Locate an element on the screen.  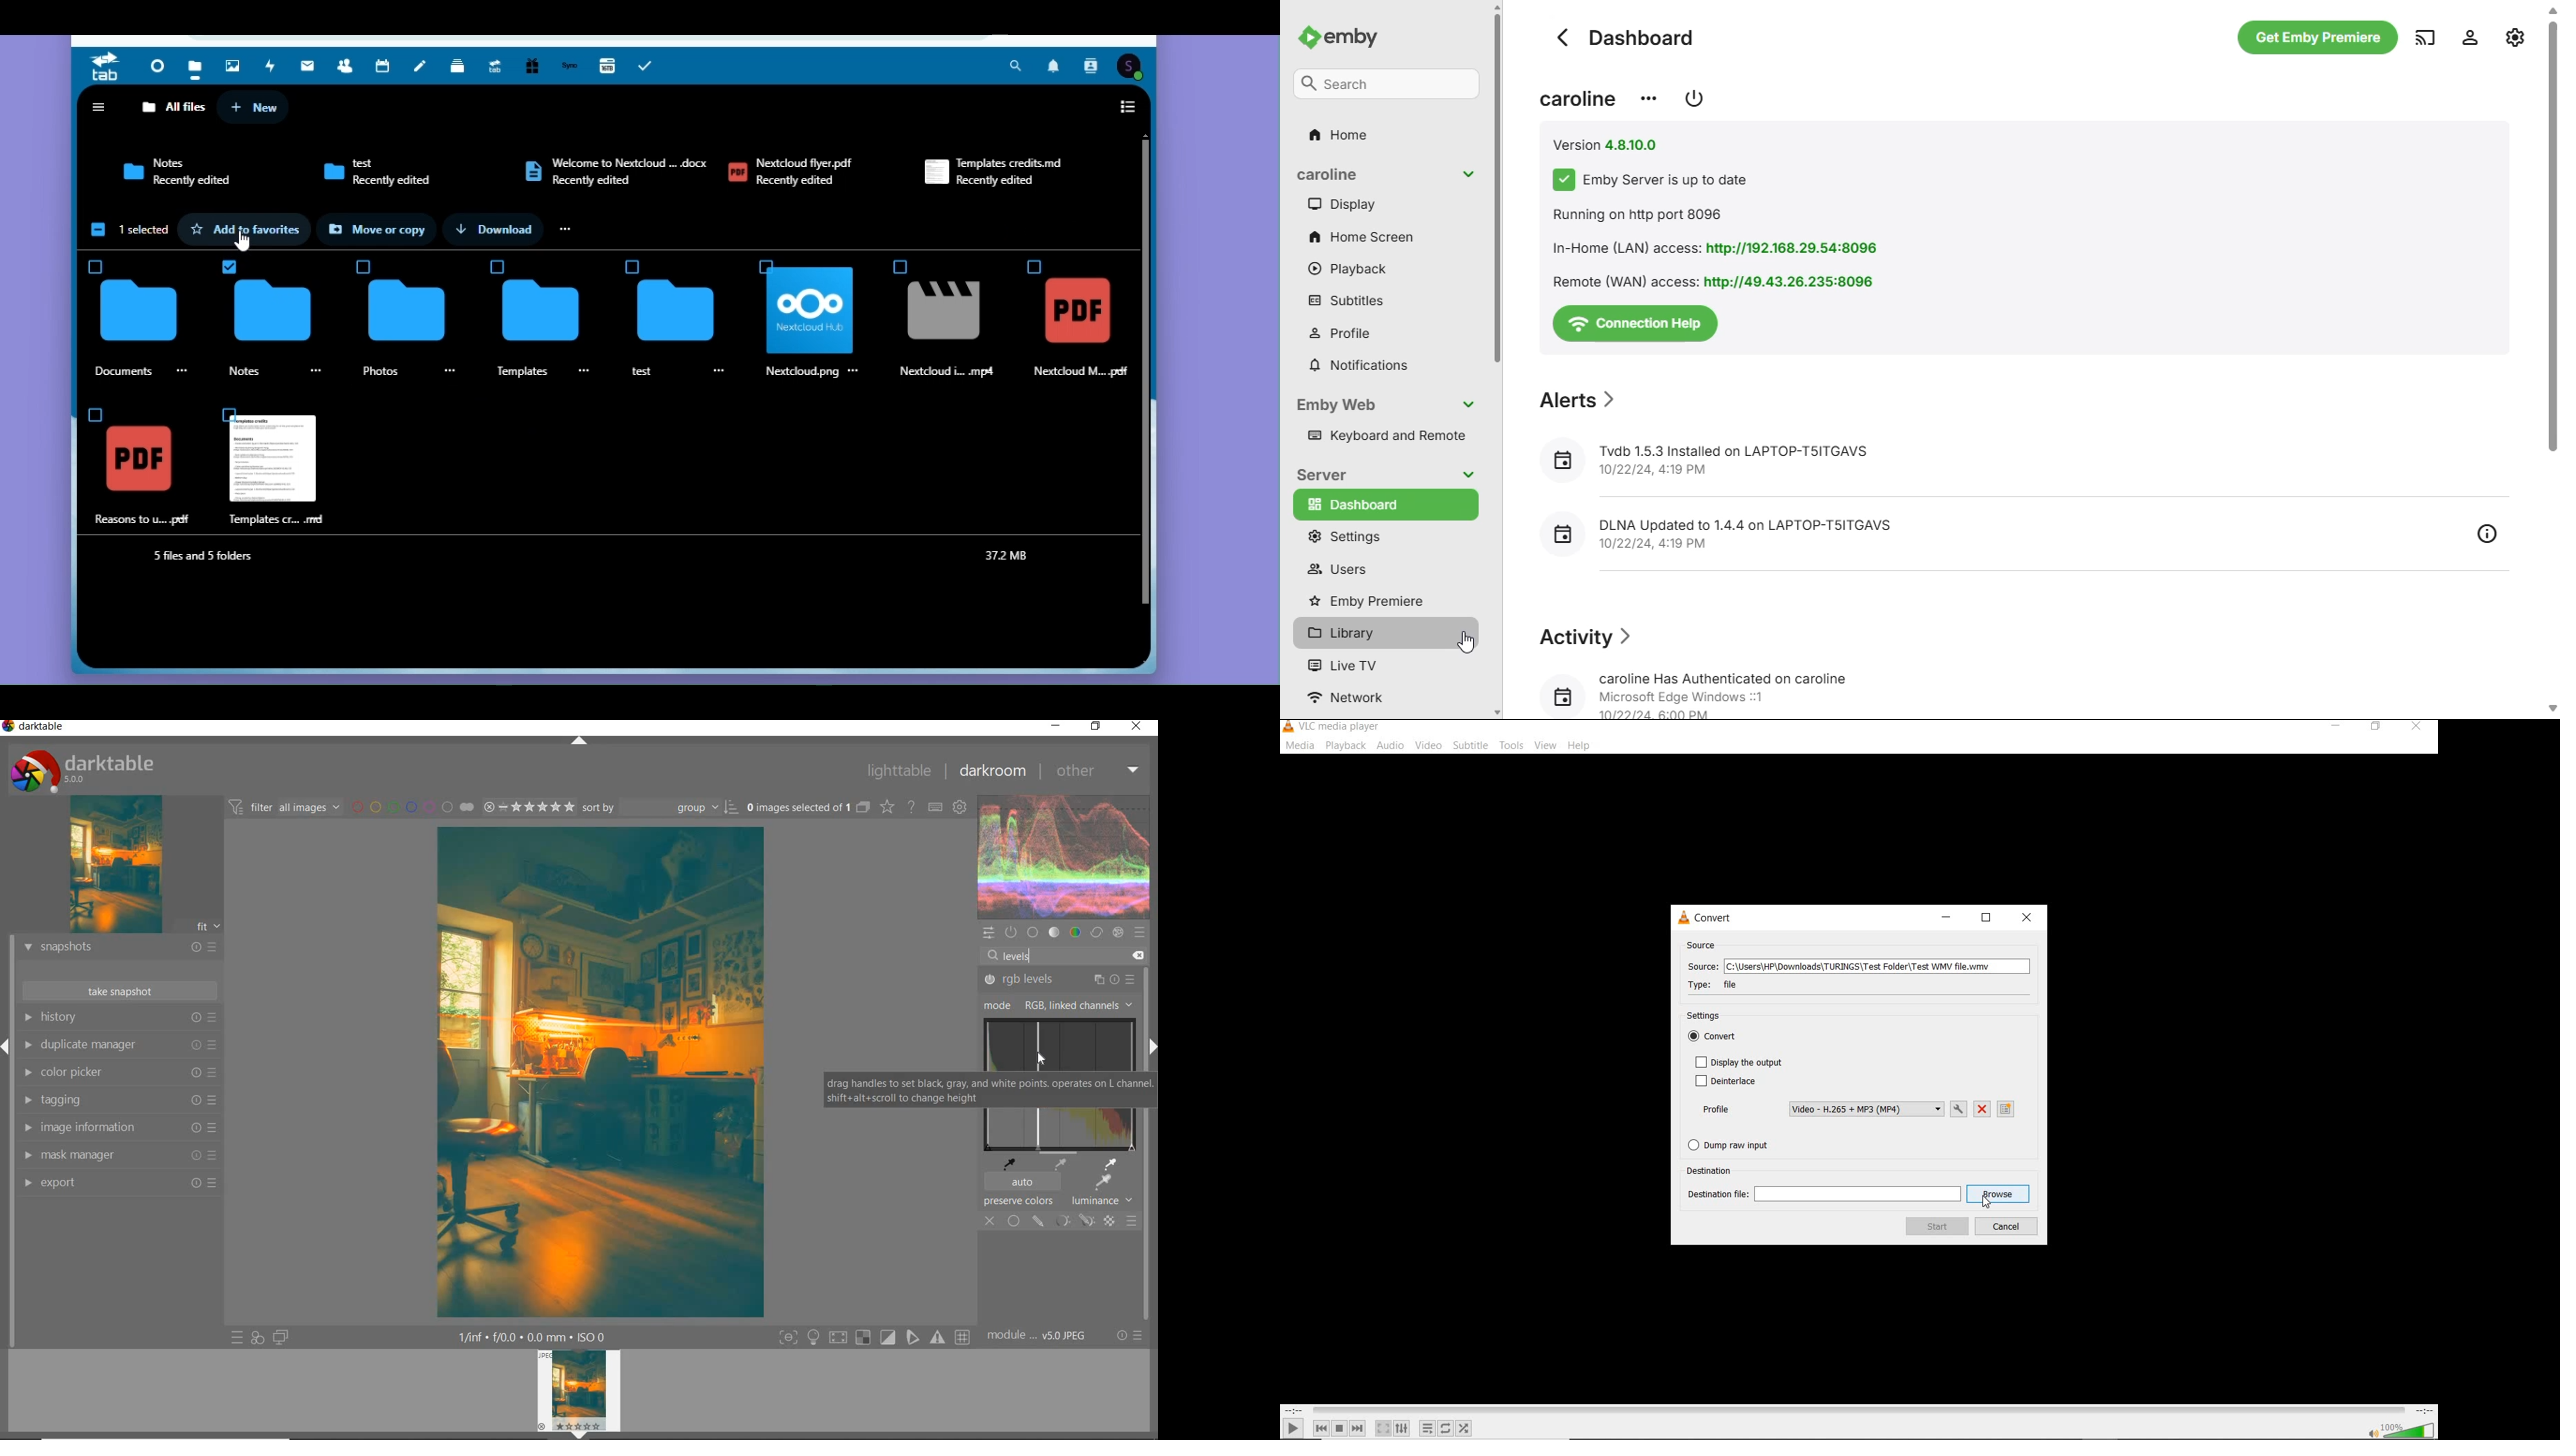
click to toggle between loop all is located at coordinates (1446, 1428).